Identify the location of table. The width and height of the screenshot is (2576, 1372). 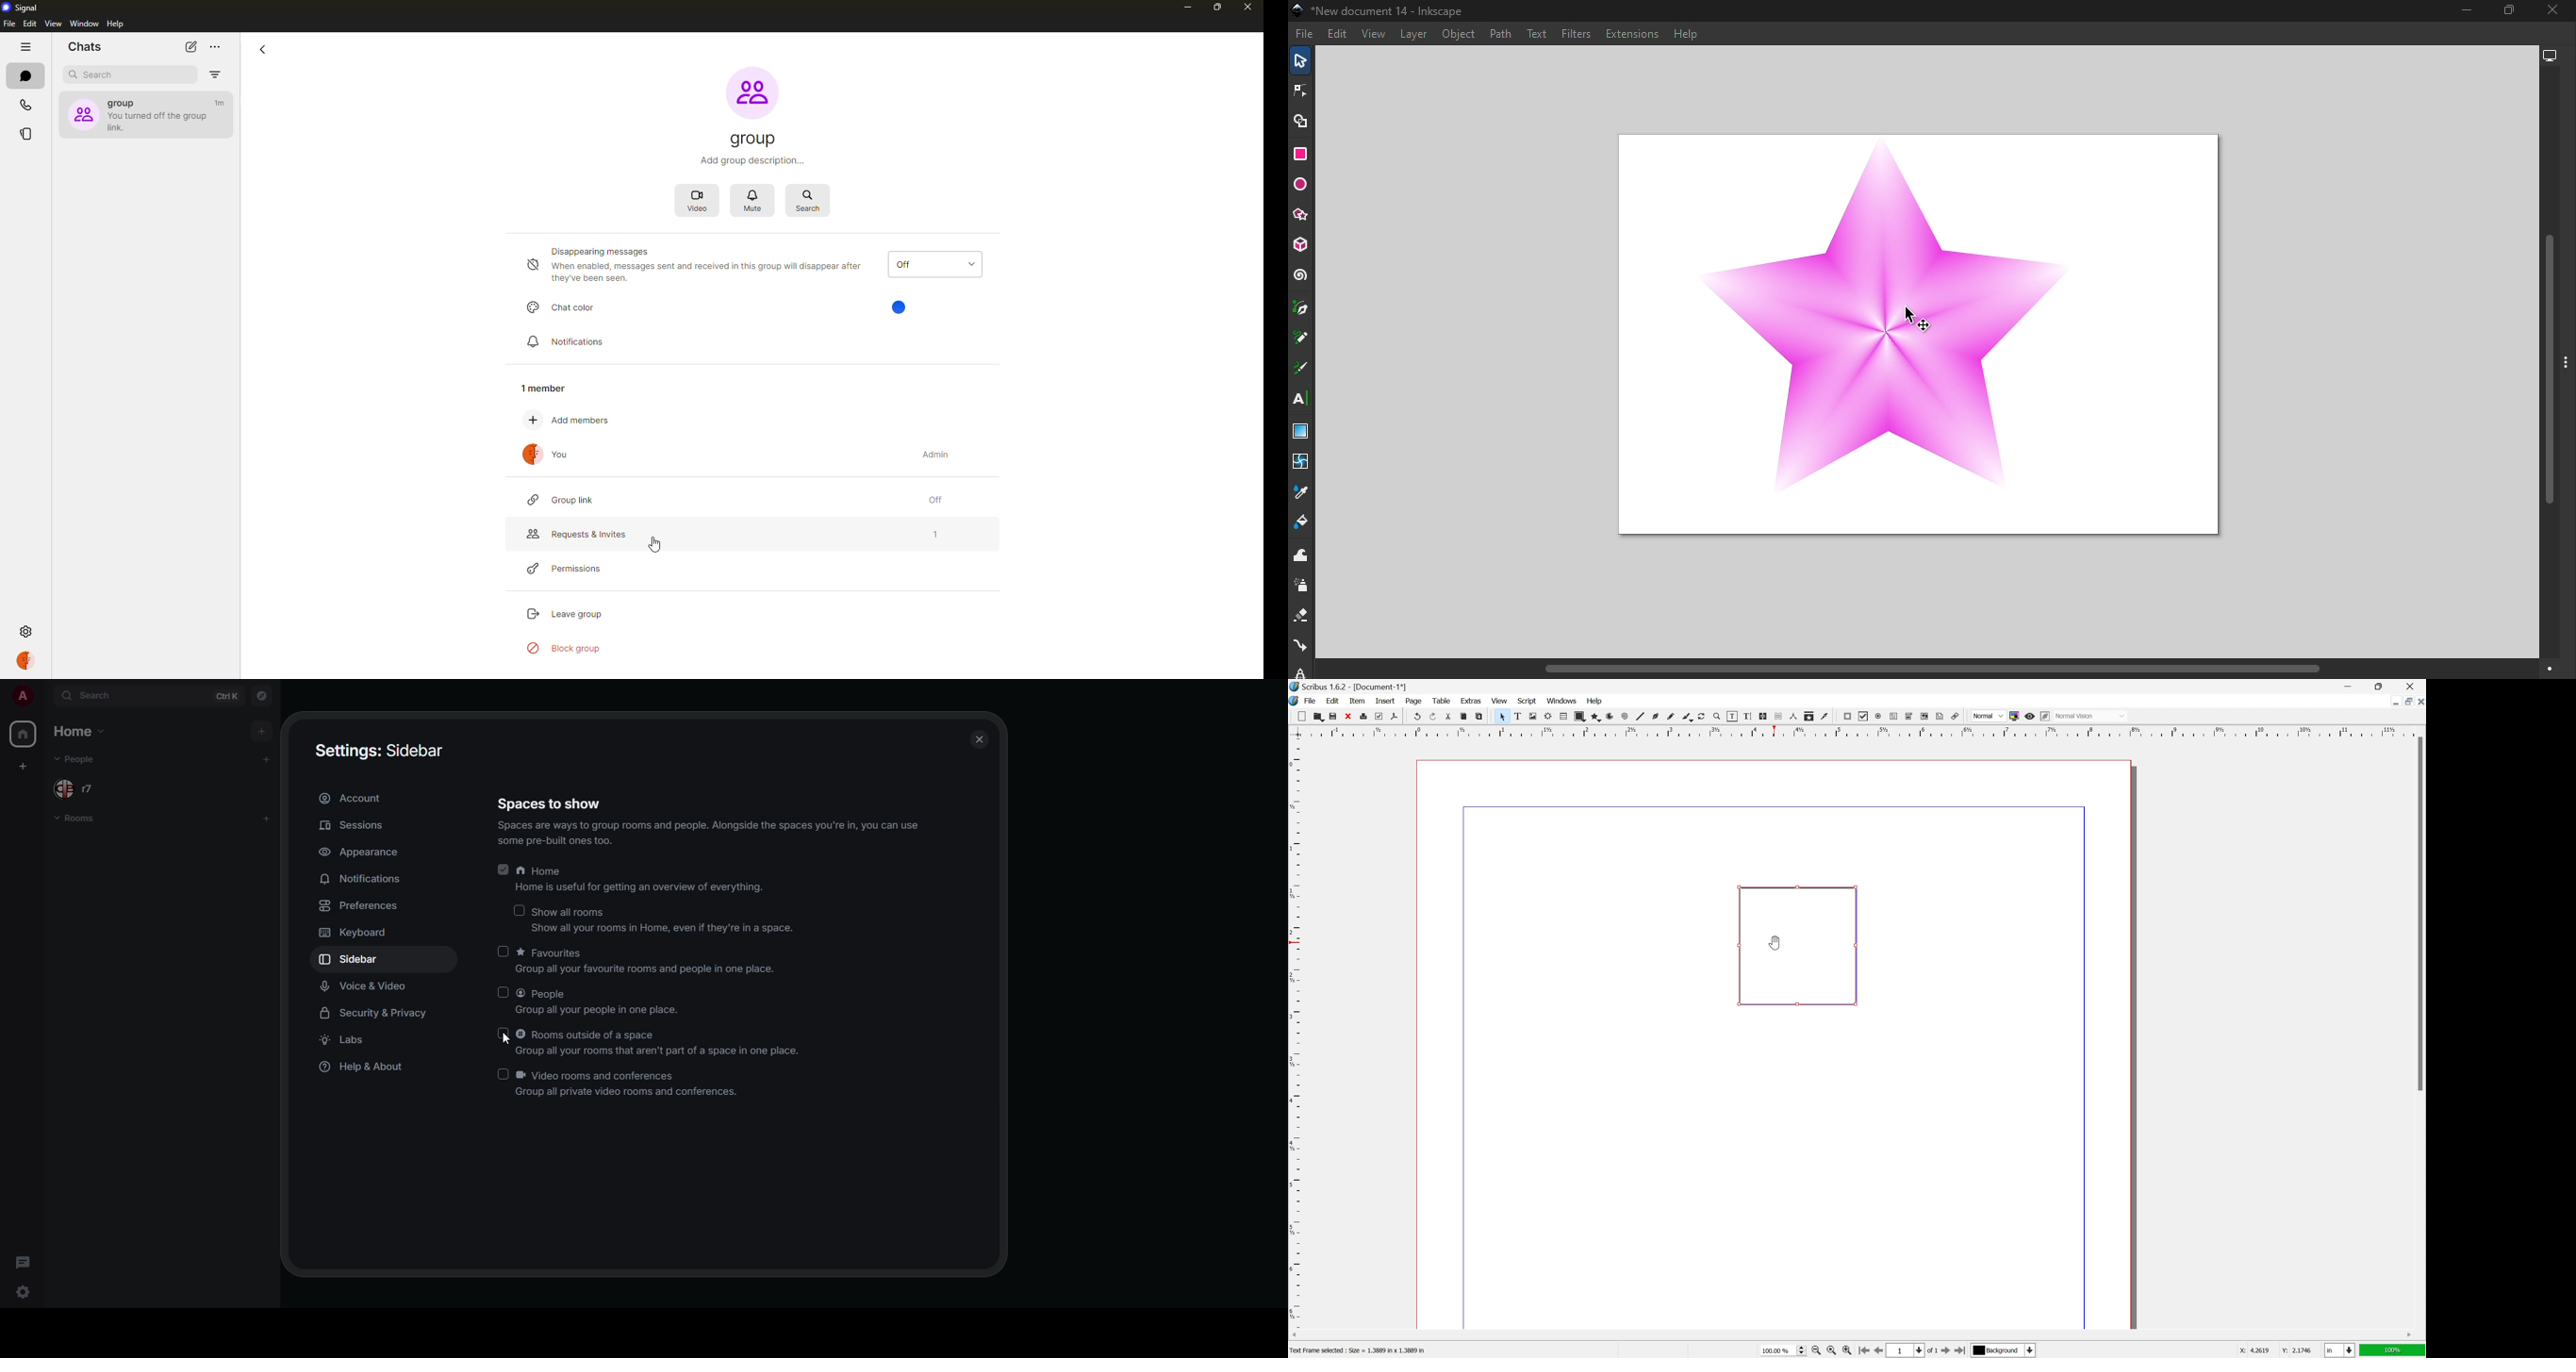
(1441, 700).